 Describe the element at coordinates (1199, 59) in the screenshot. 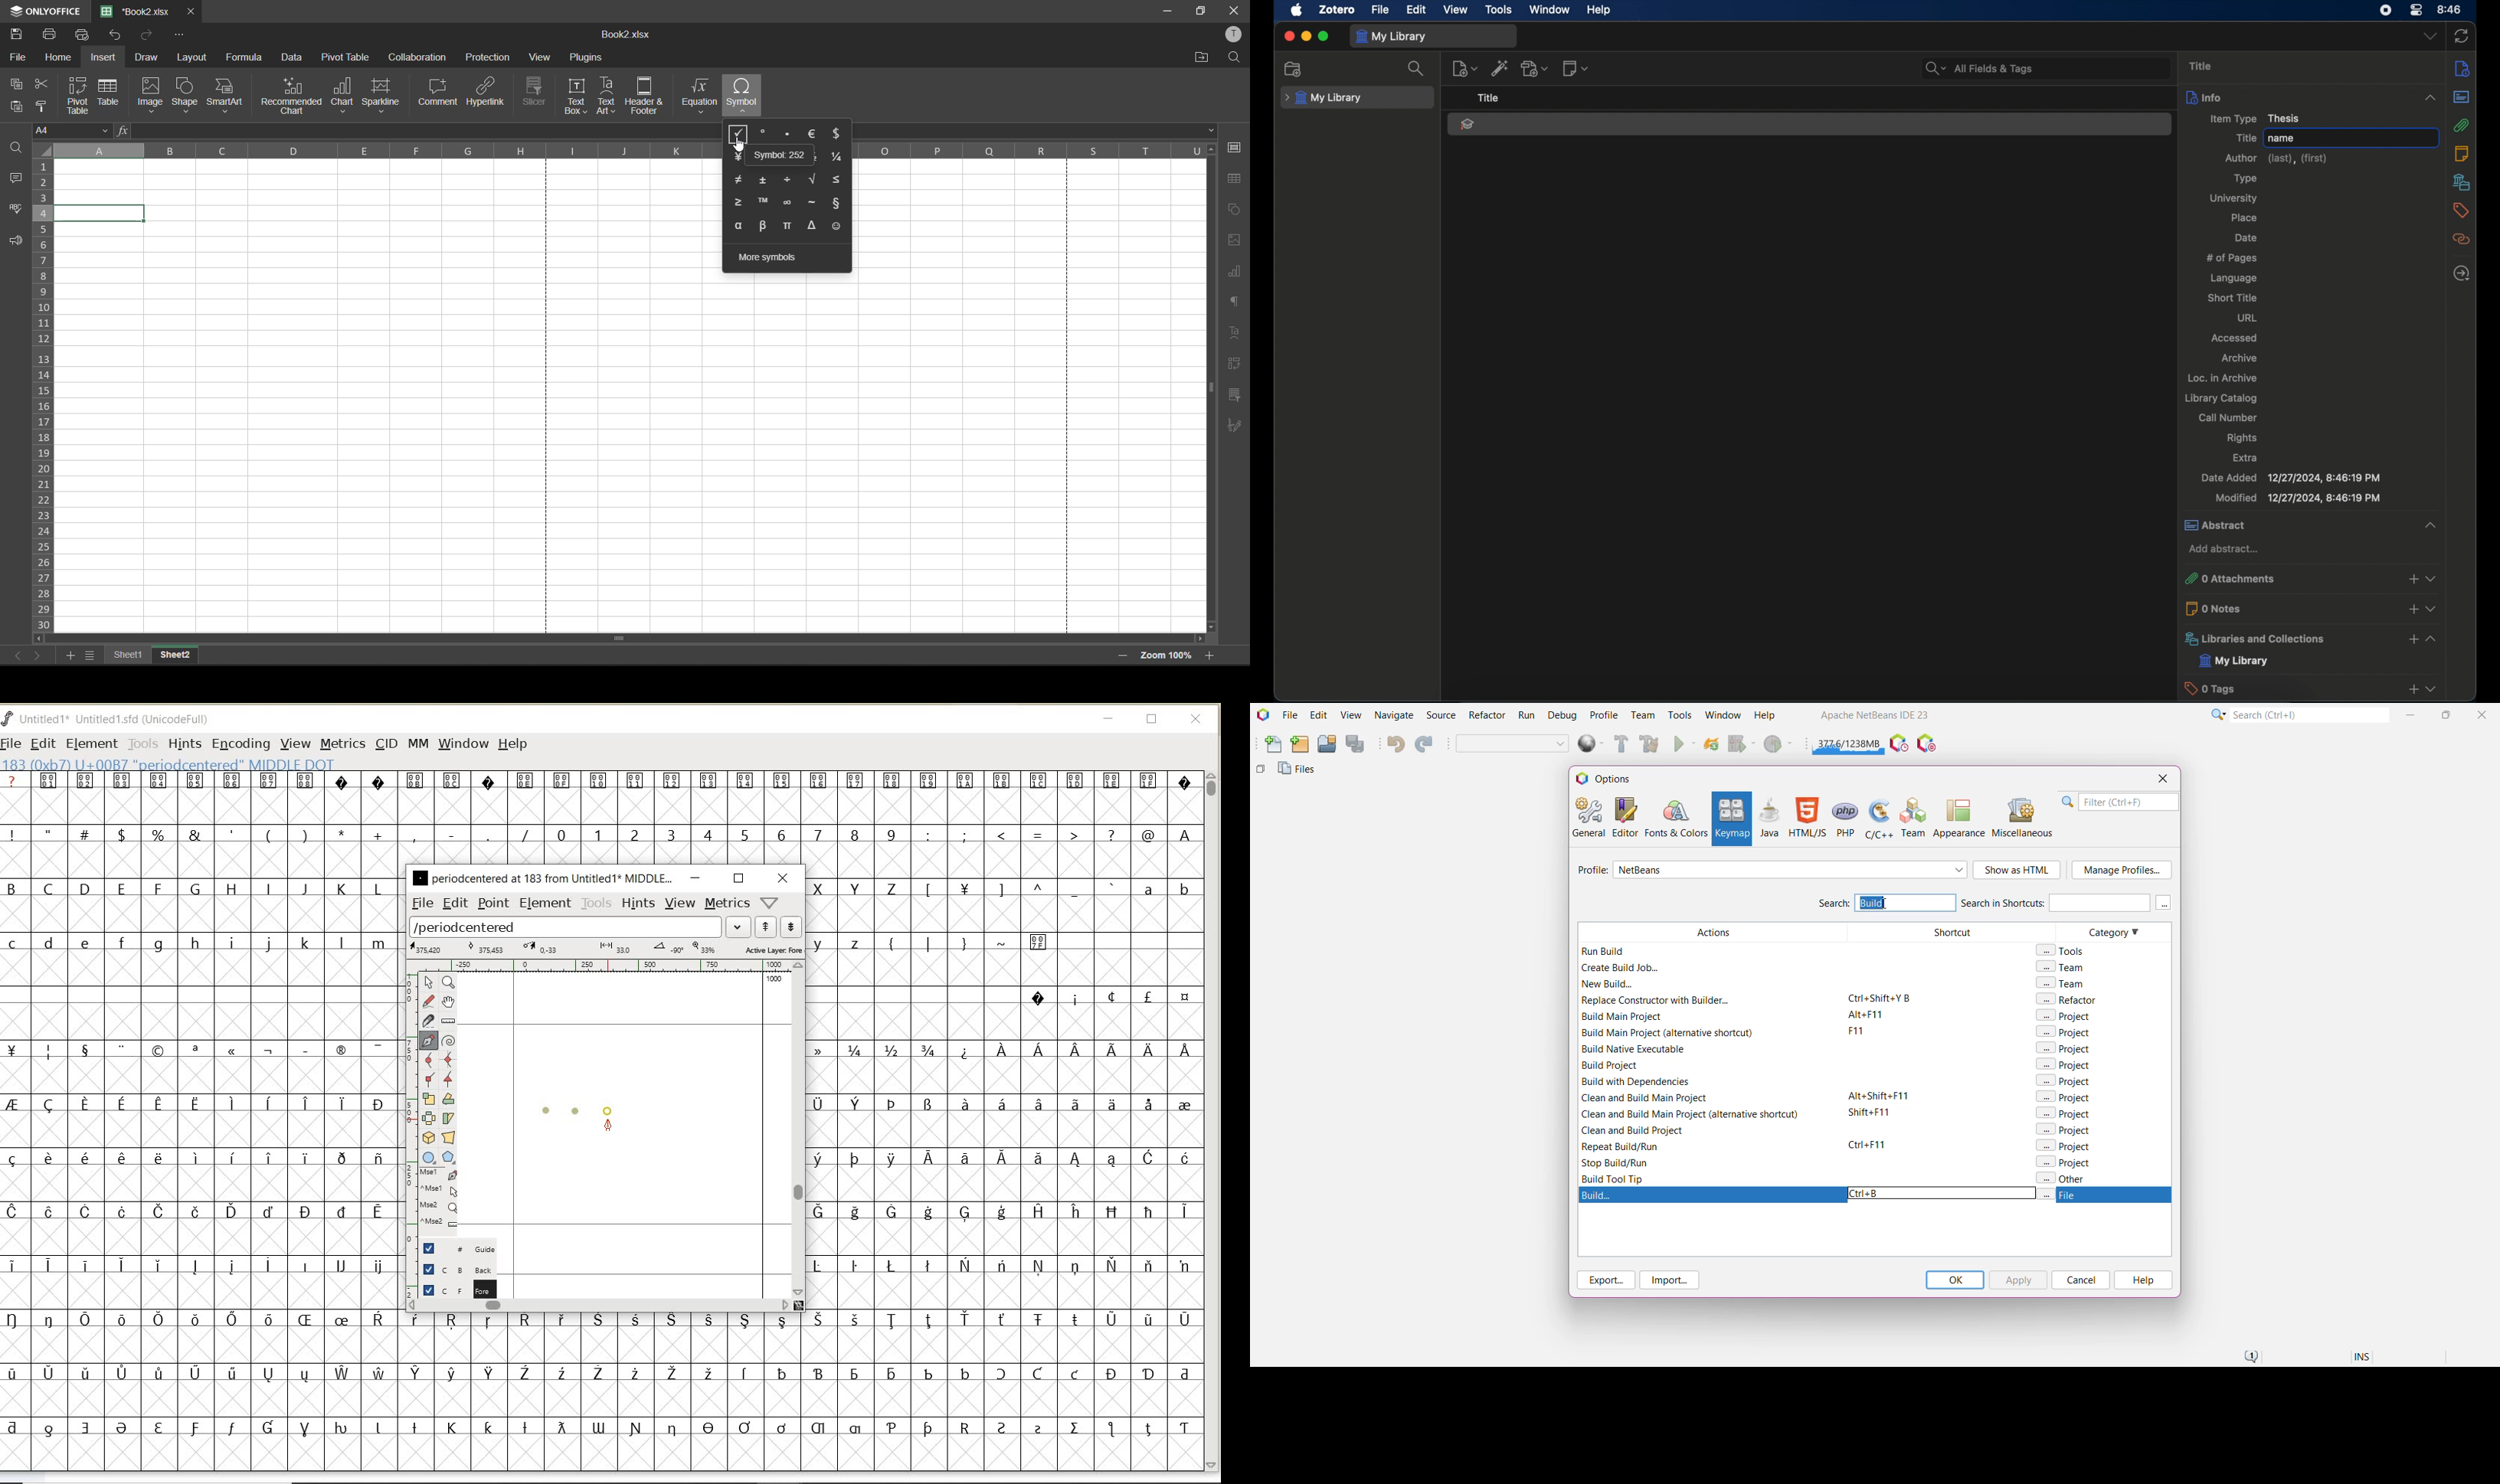

I see `open location` at that location.